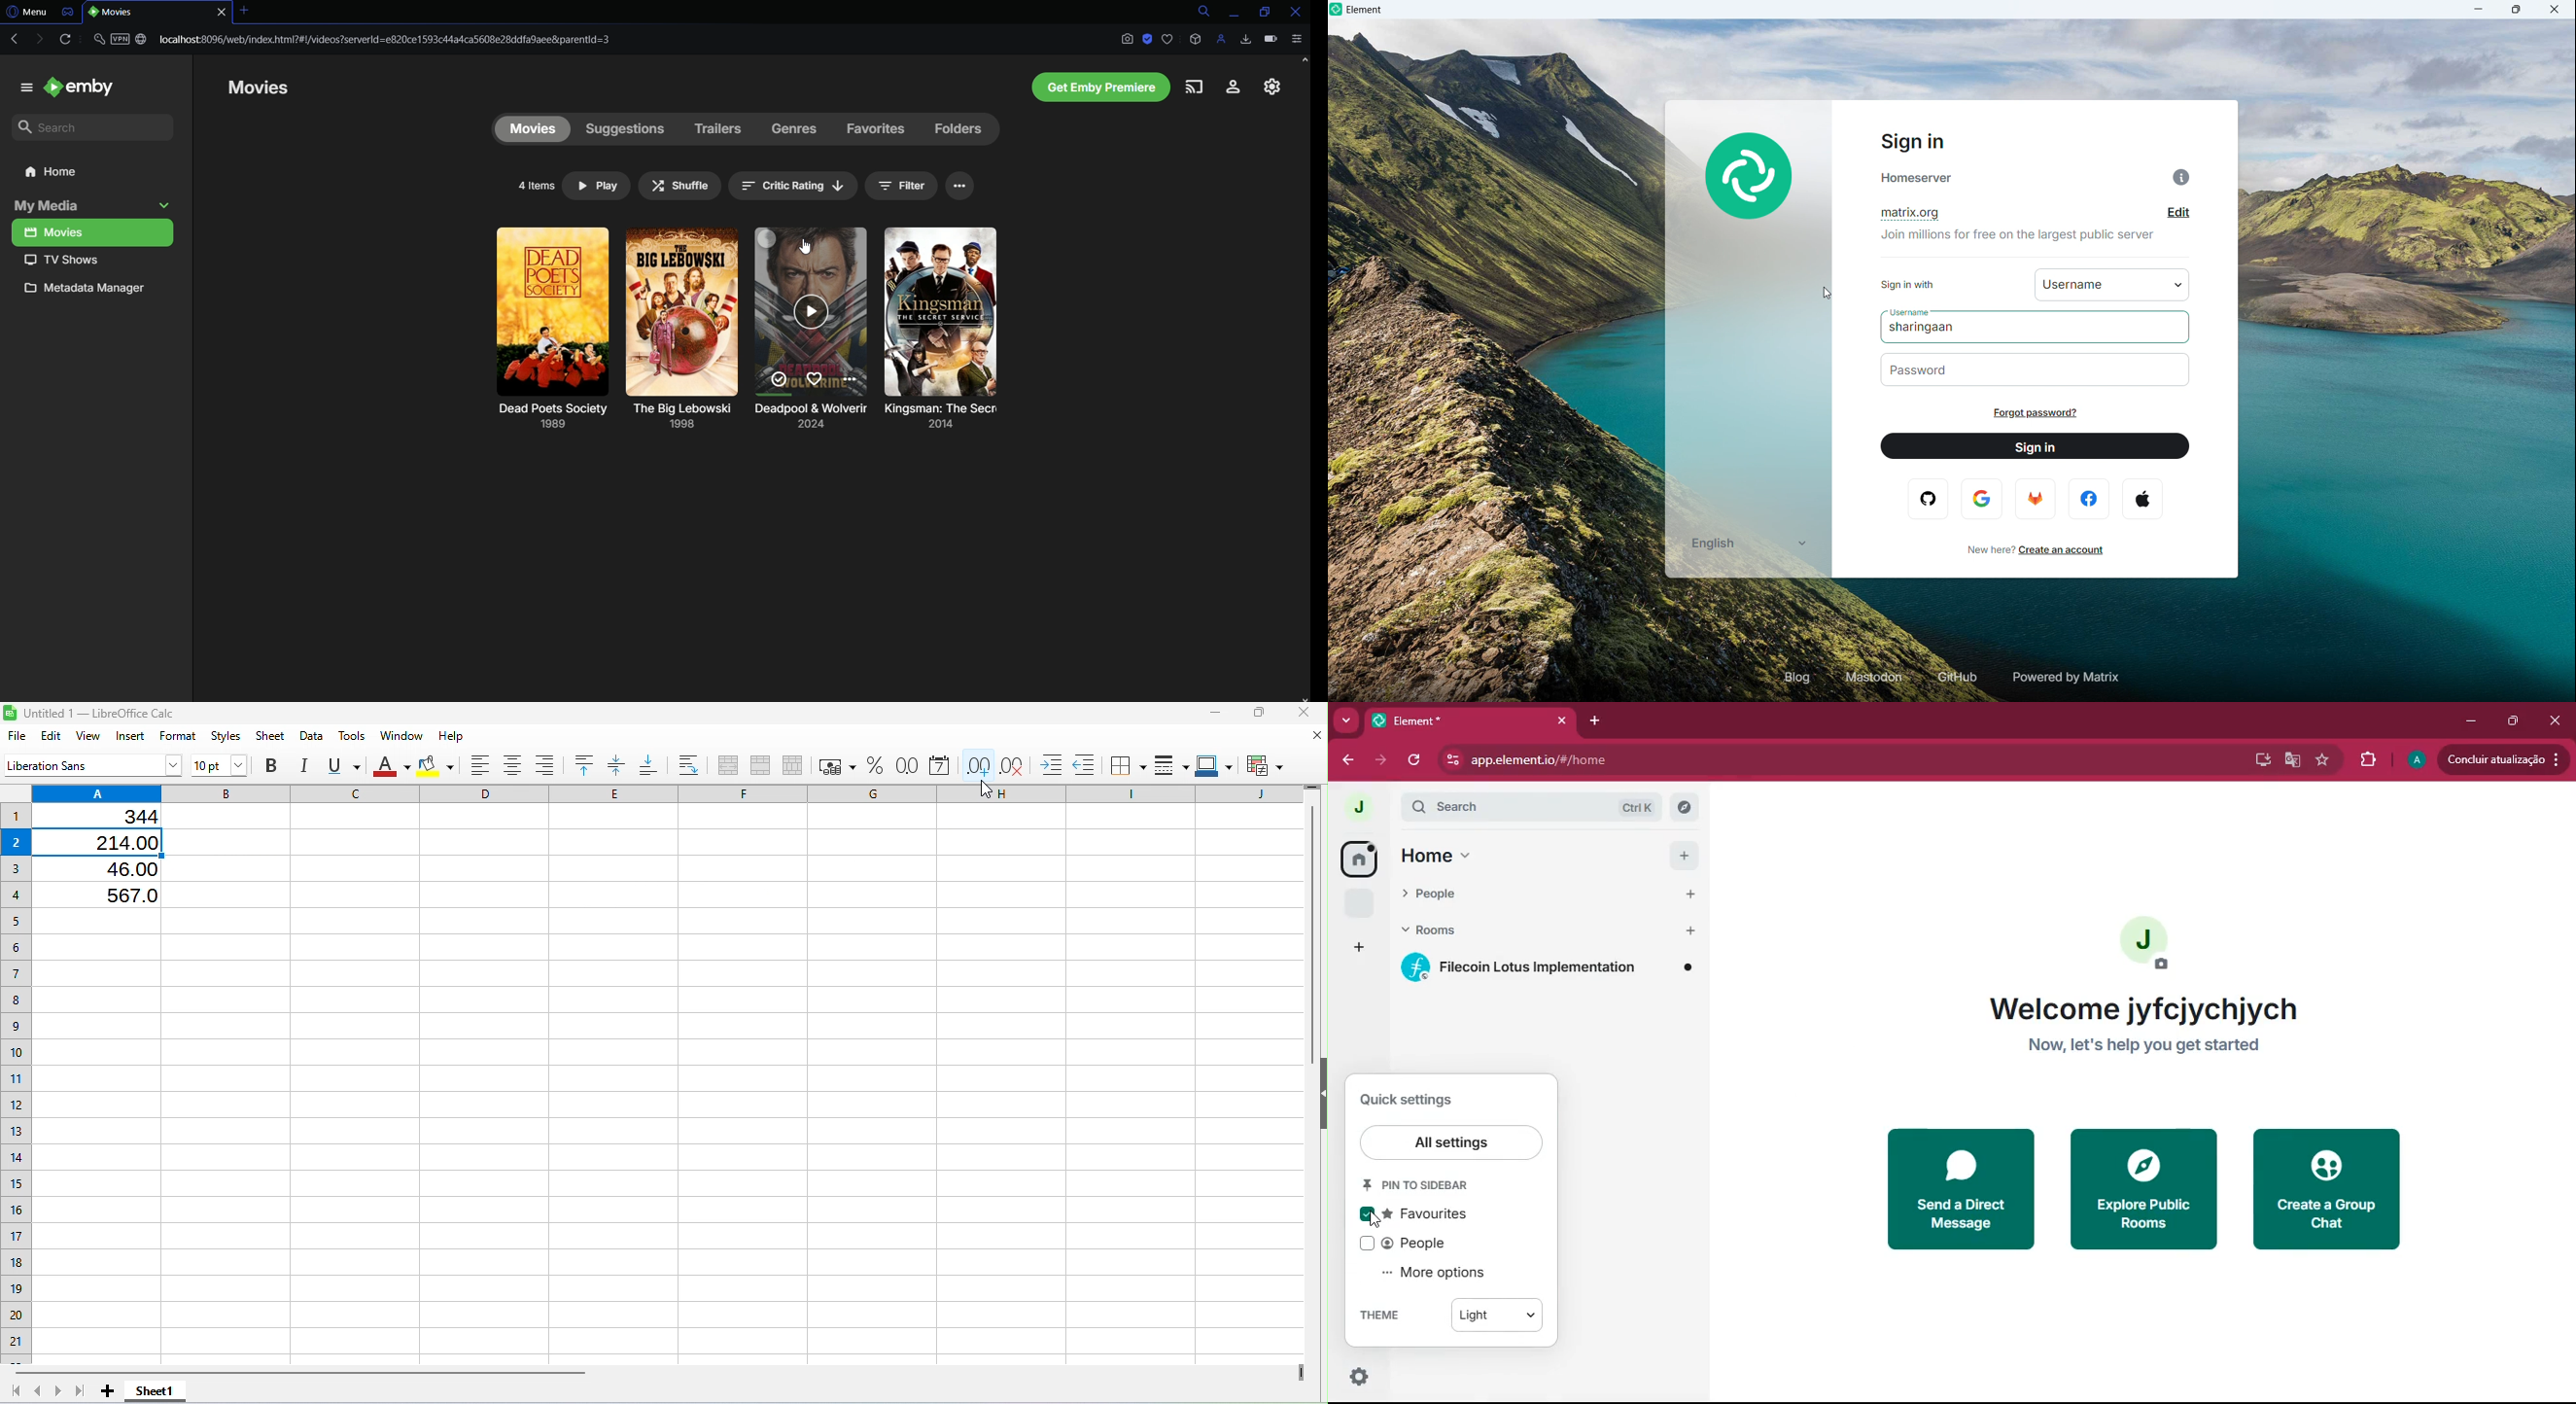 Image resolution: width=2576 pixels, height=1428 pixels. What do you see at coordinates (2034, 498) in the screenshot?
I see `firefox` at bounding box center [2034, 498].